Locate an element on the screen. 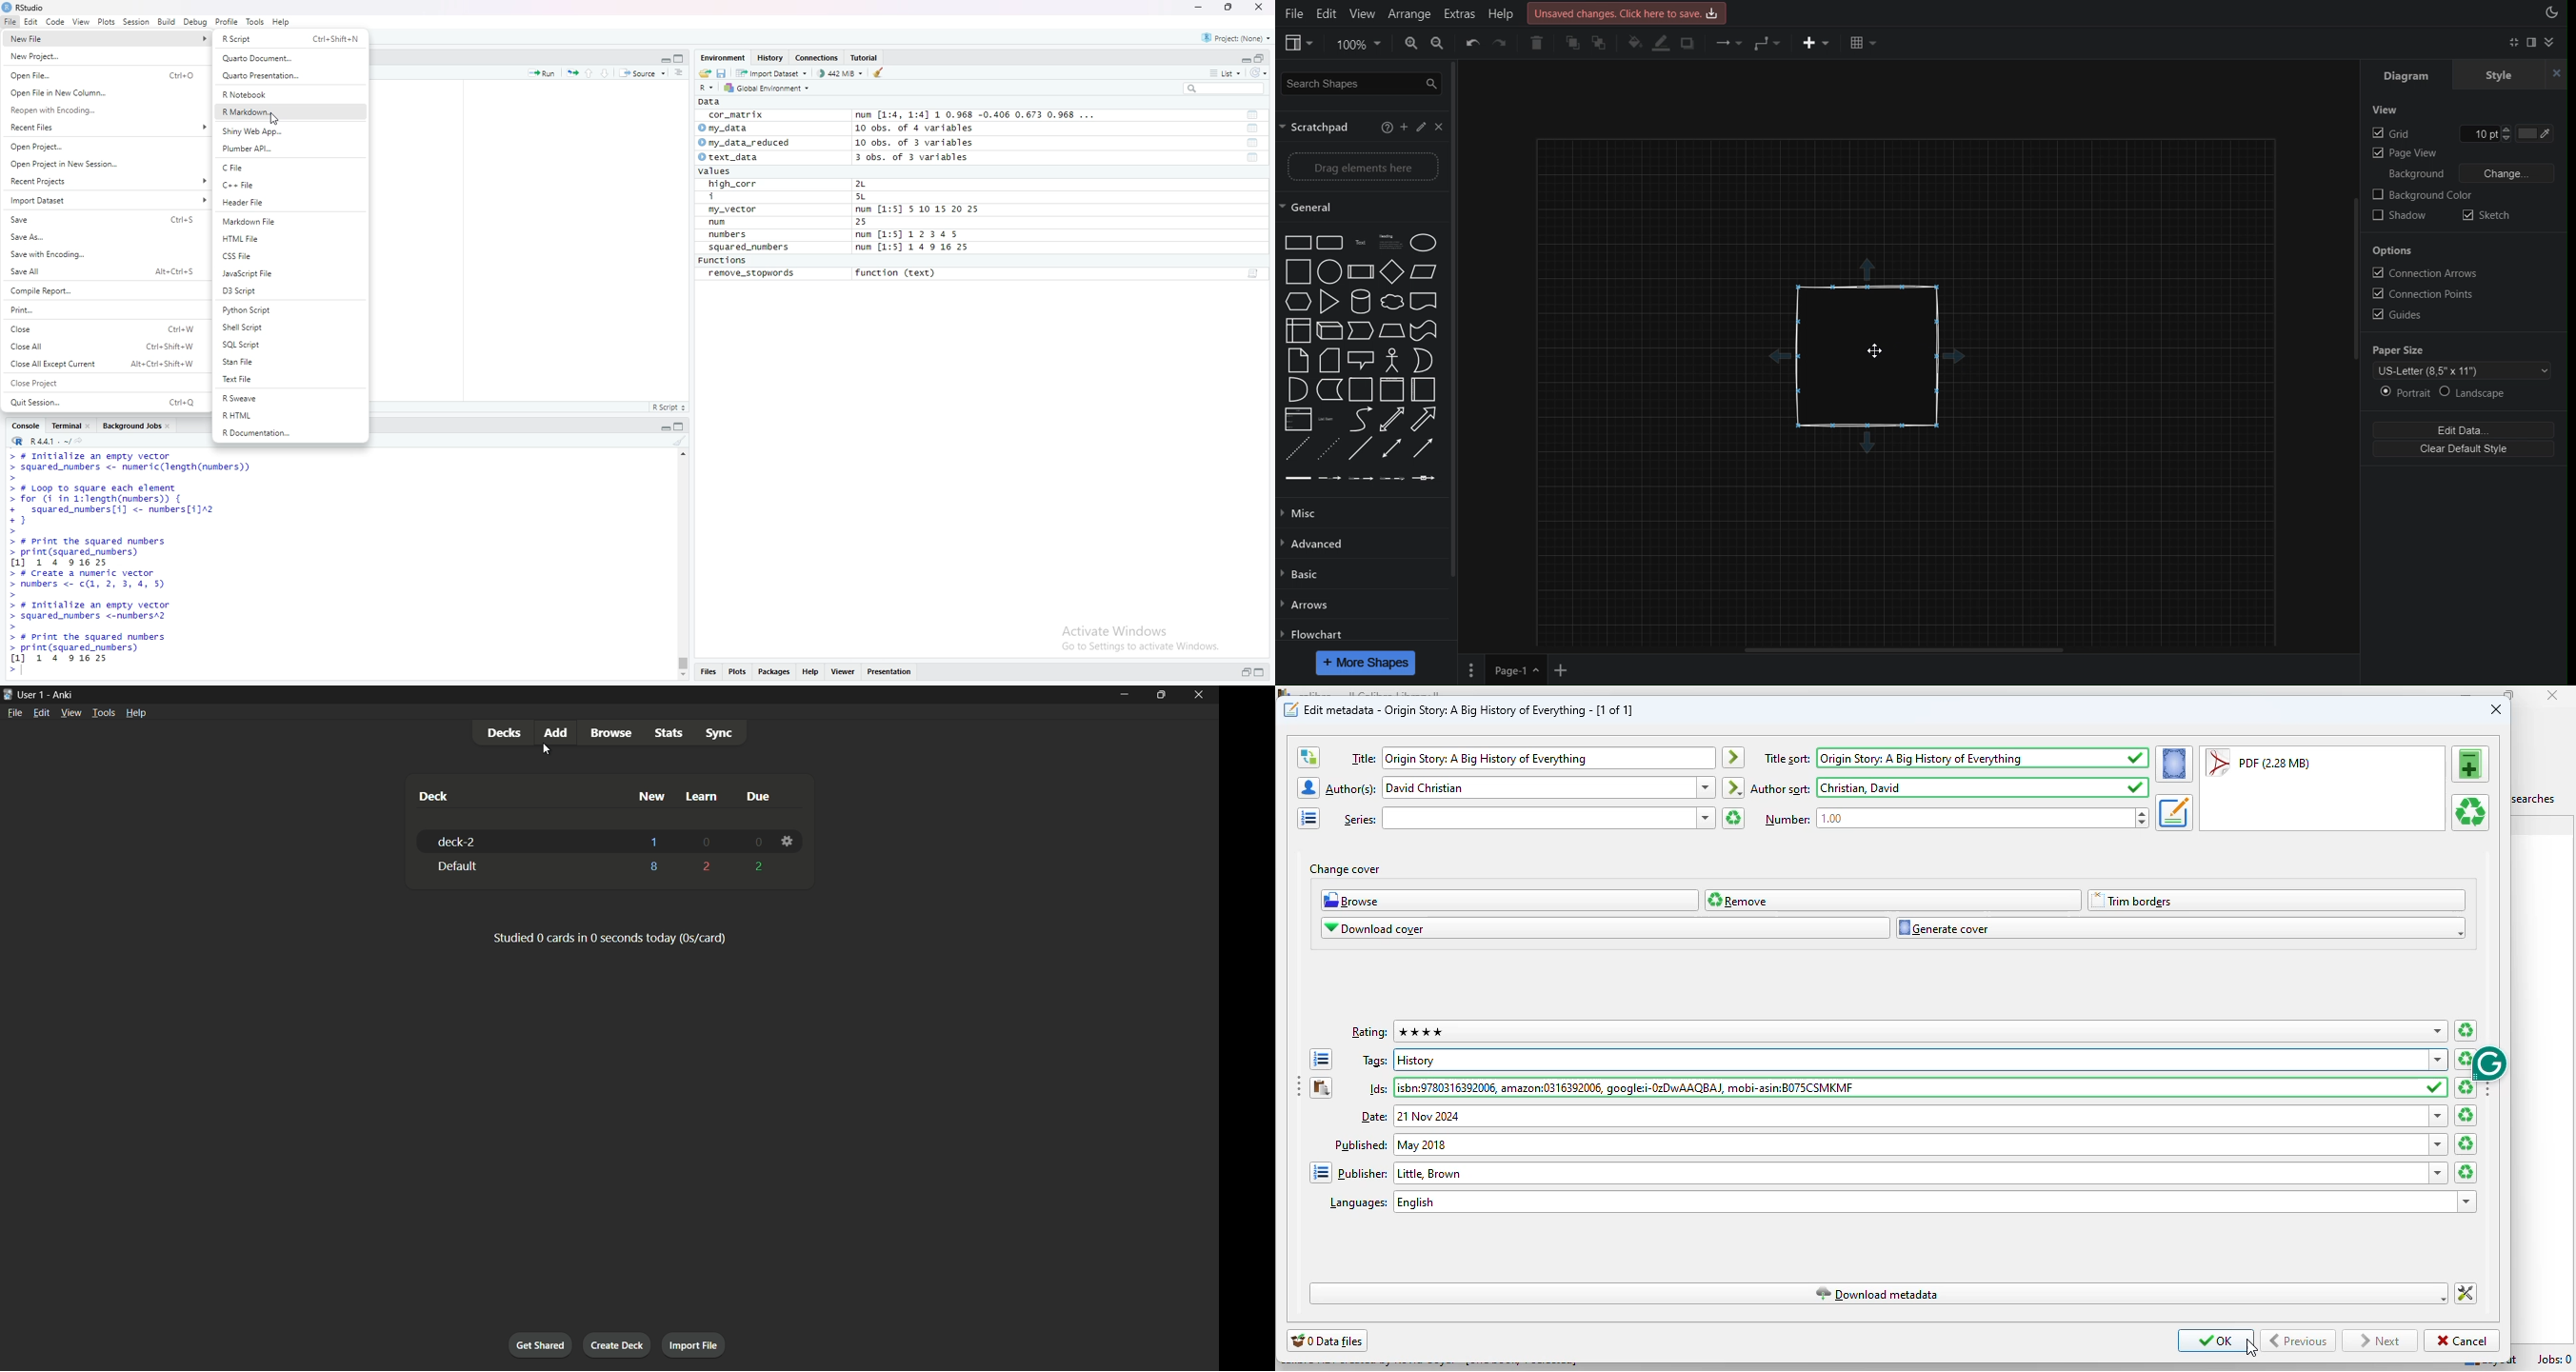 The height and width of the screenshot is (1372, 2576). Scrollbar down is located at coordinates (682, 677).